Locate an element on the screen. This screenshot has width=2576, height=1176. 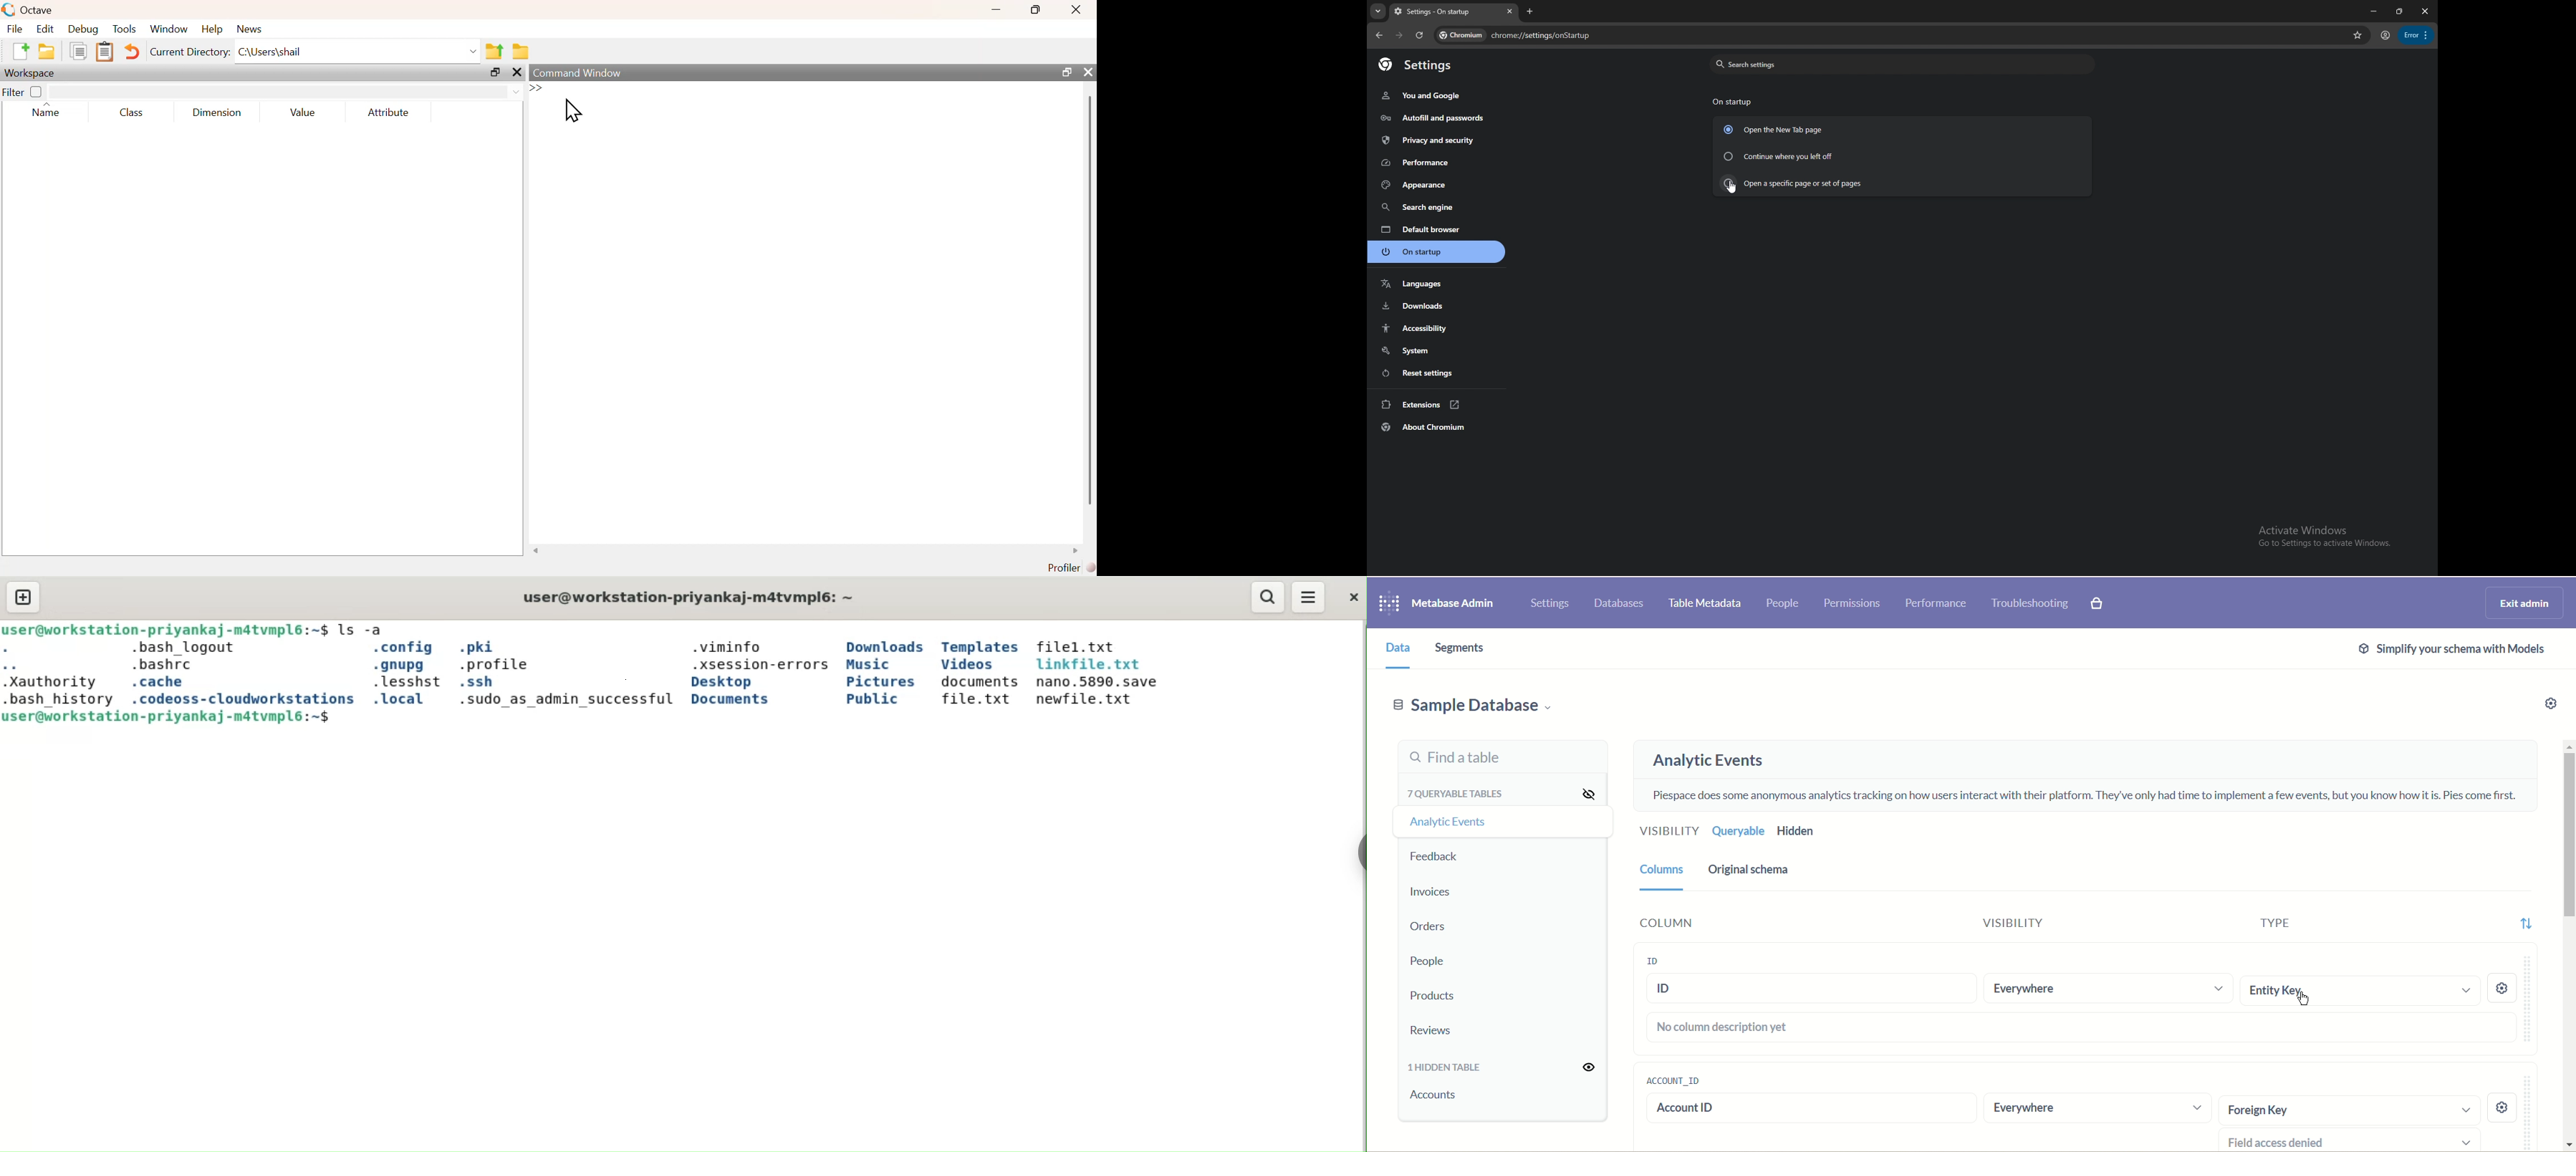
Previous Folder is located at coordinates (494, 52).